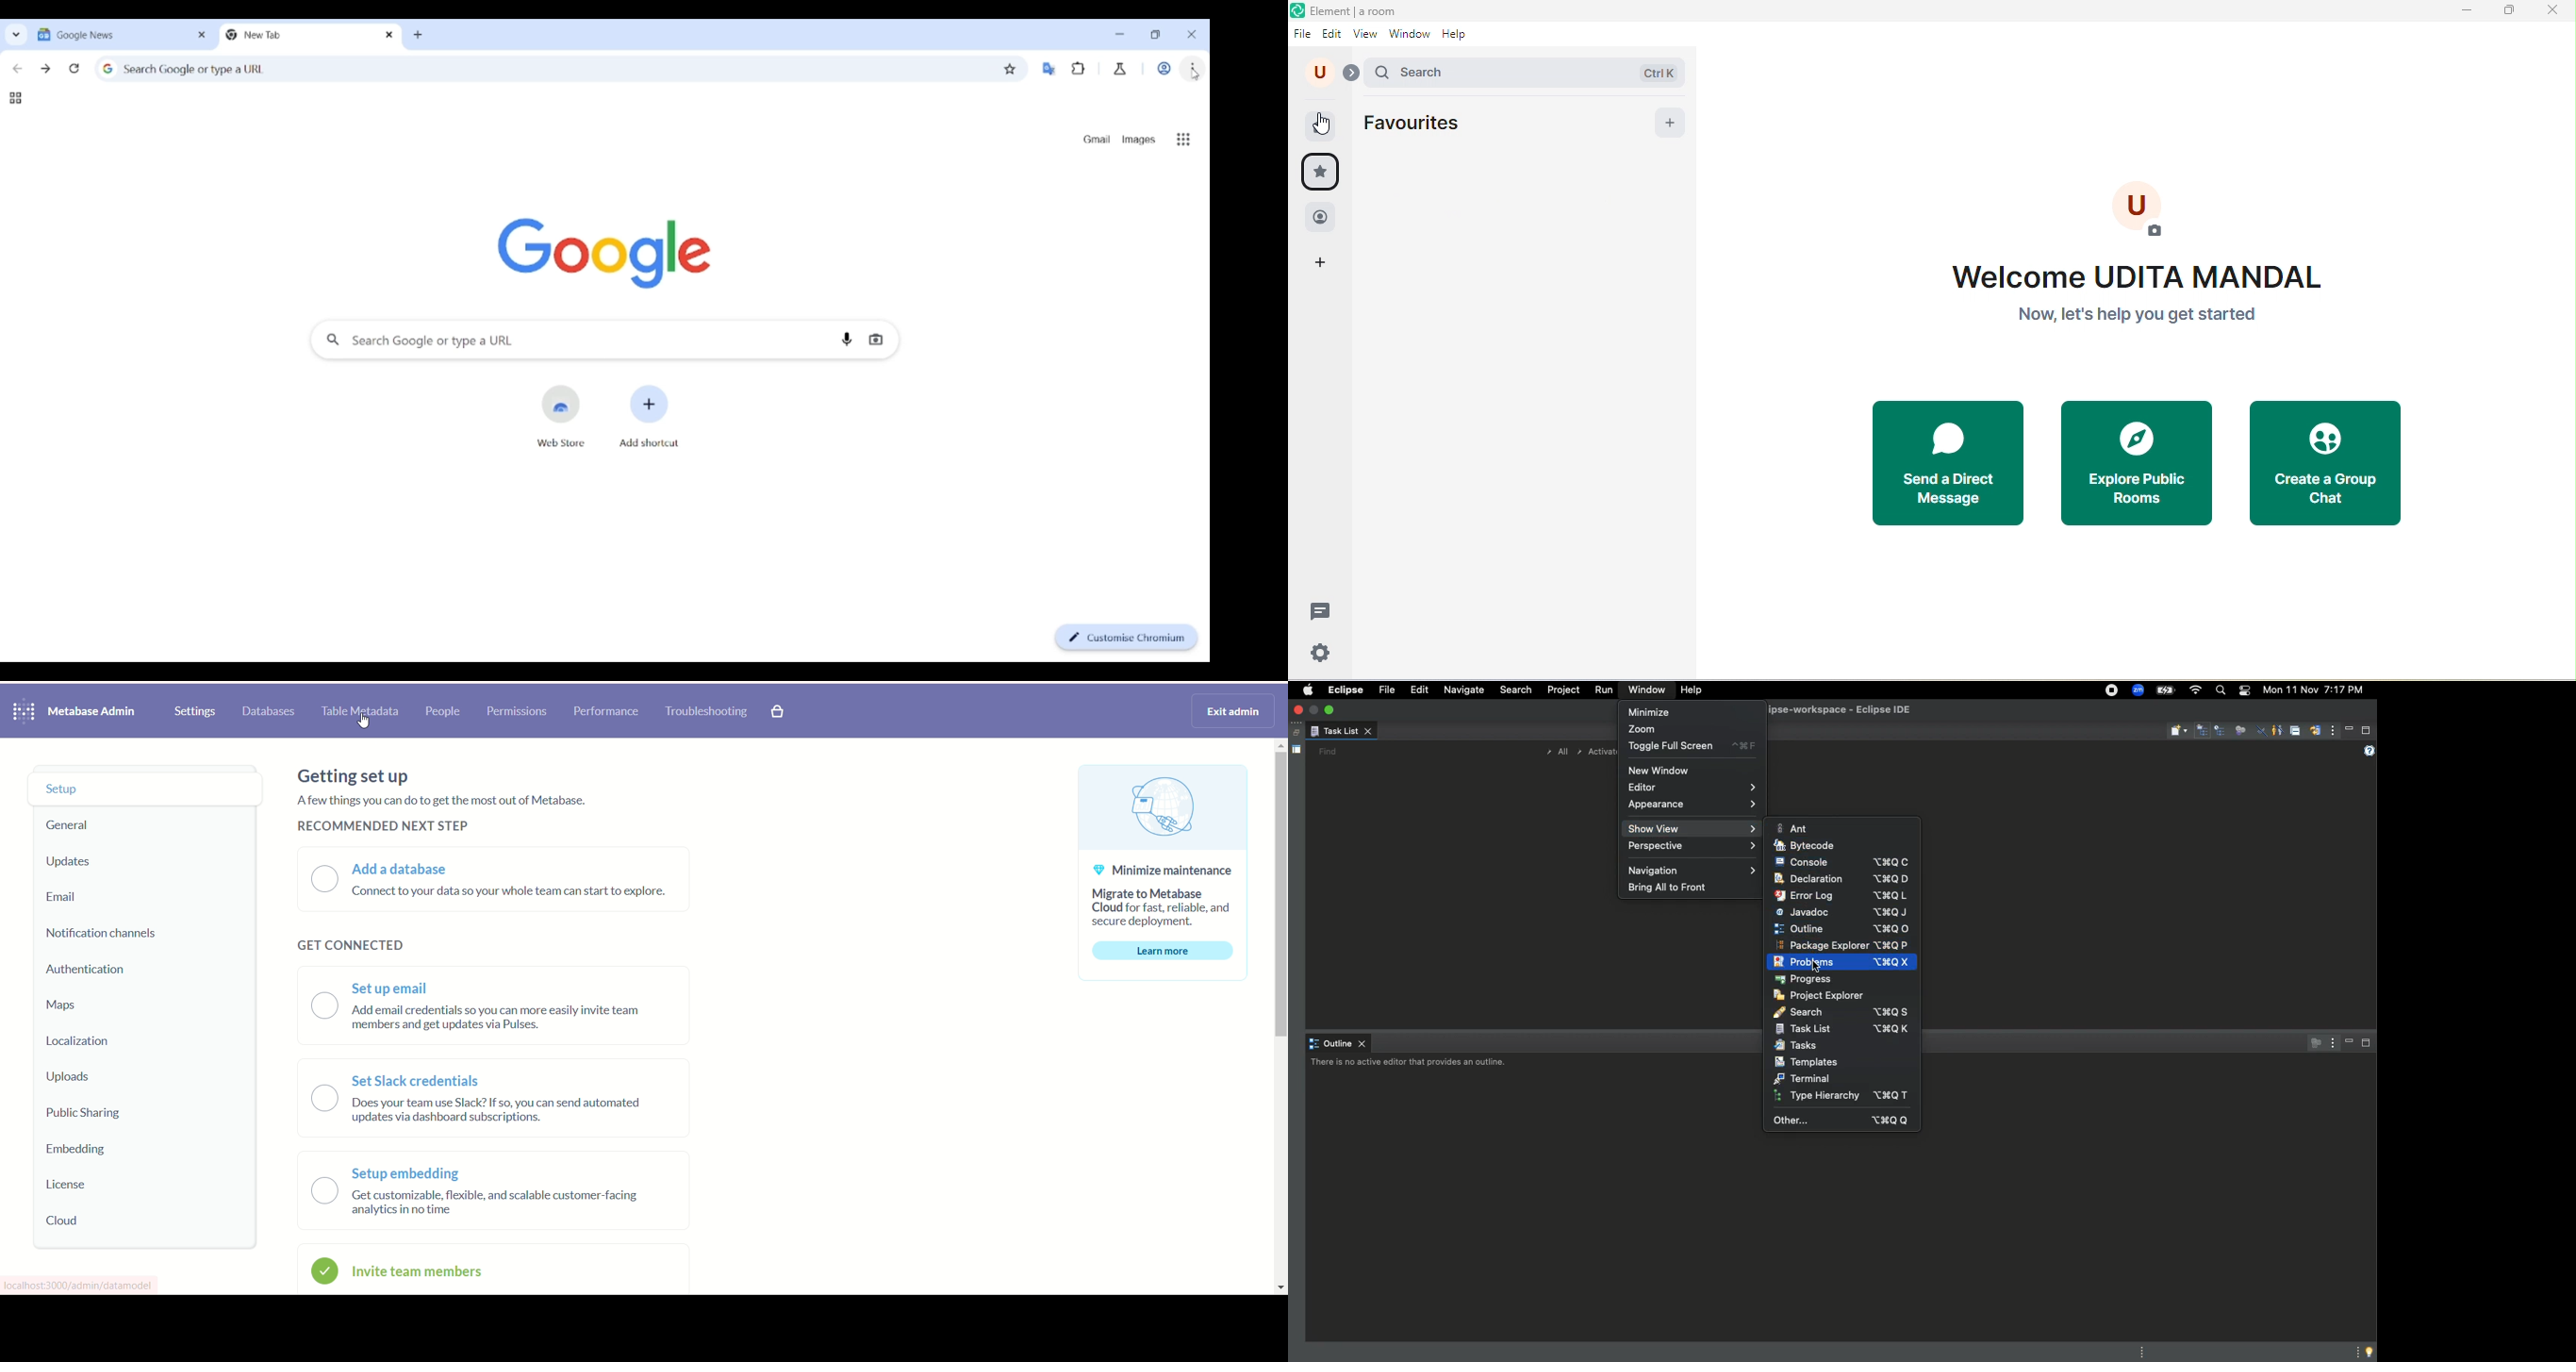  Describe the element at coordinates (2111, 692) in the screenshot. I see `Recording` at that location.